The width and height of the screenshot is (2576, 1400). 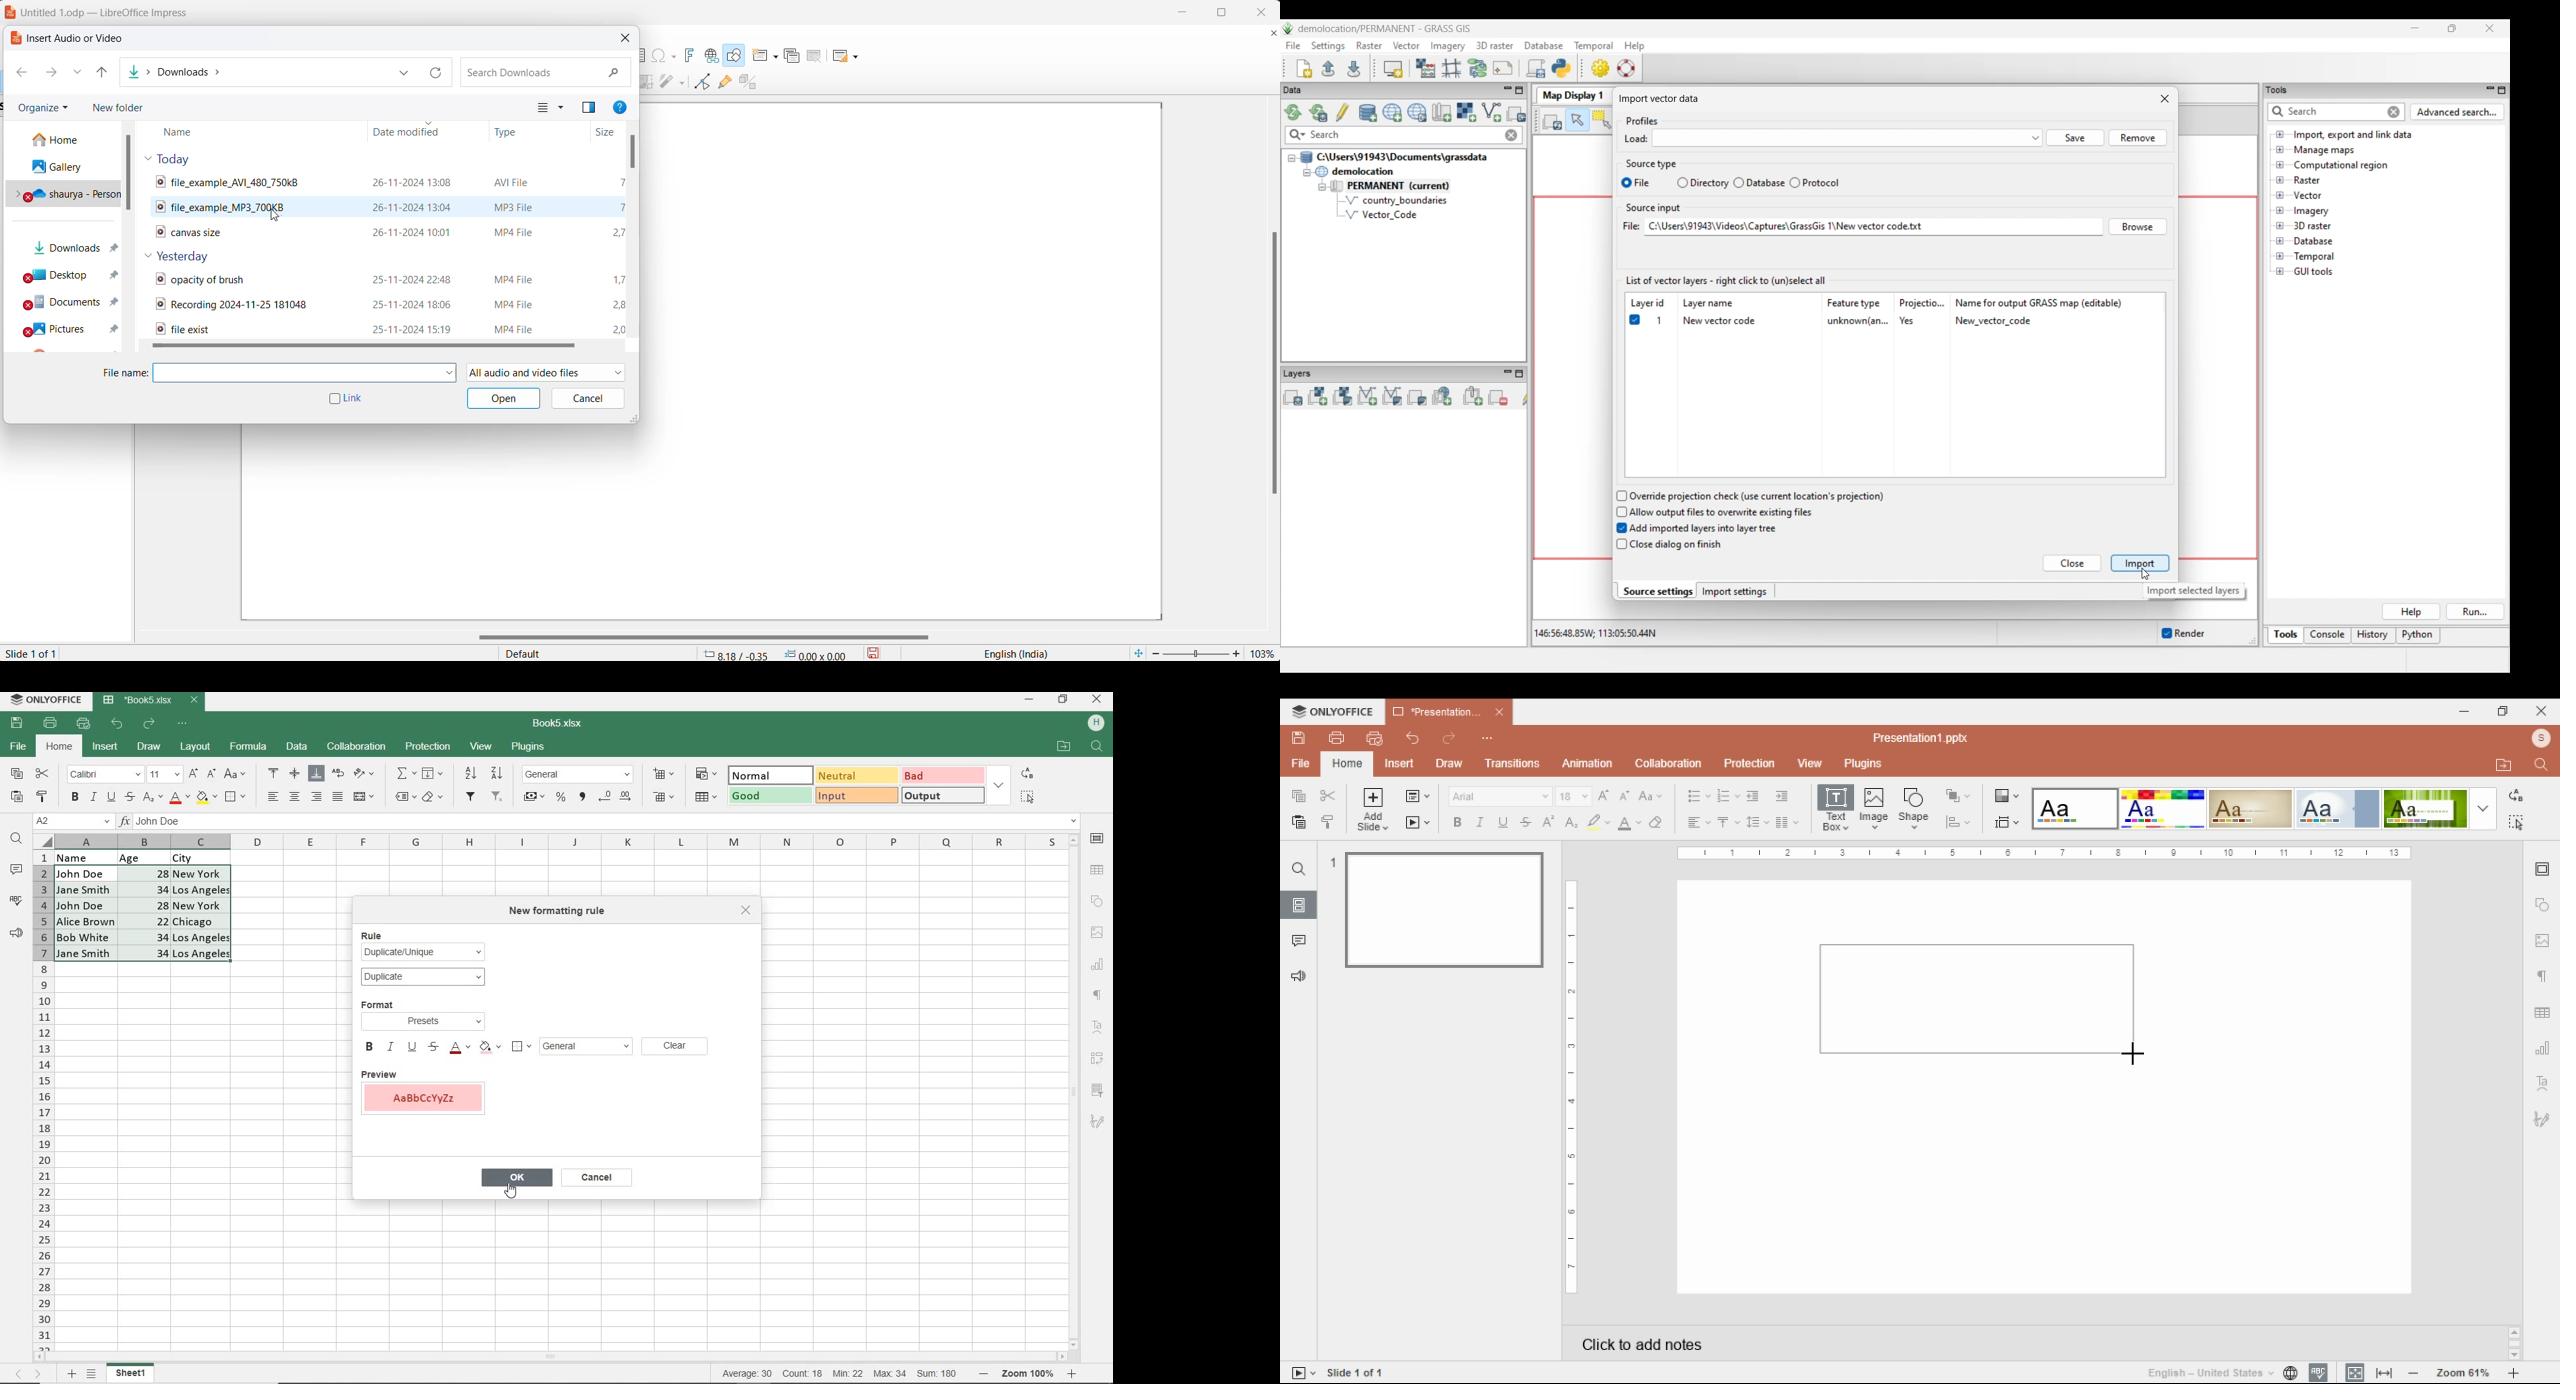 What do you see at coordinates (560, 797) in the screenshot?
I see `PERCENT STYLE` at bounding box center [560, 797].